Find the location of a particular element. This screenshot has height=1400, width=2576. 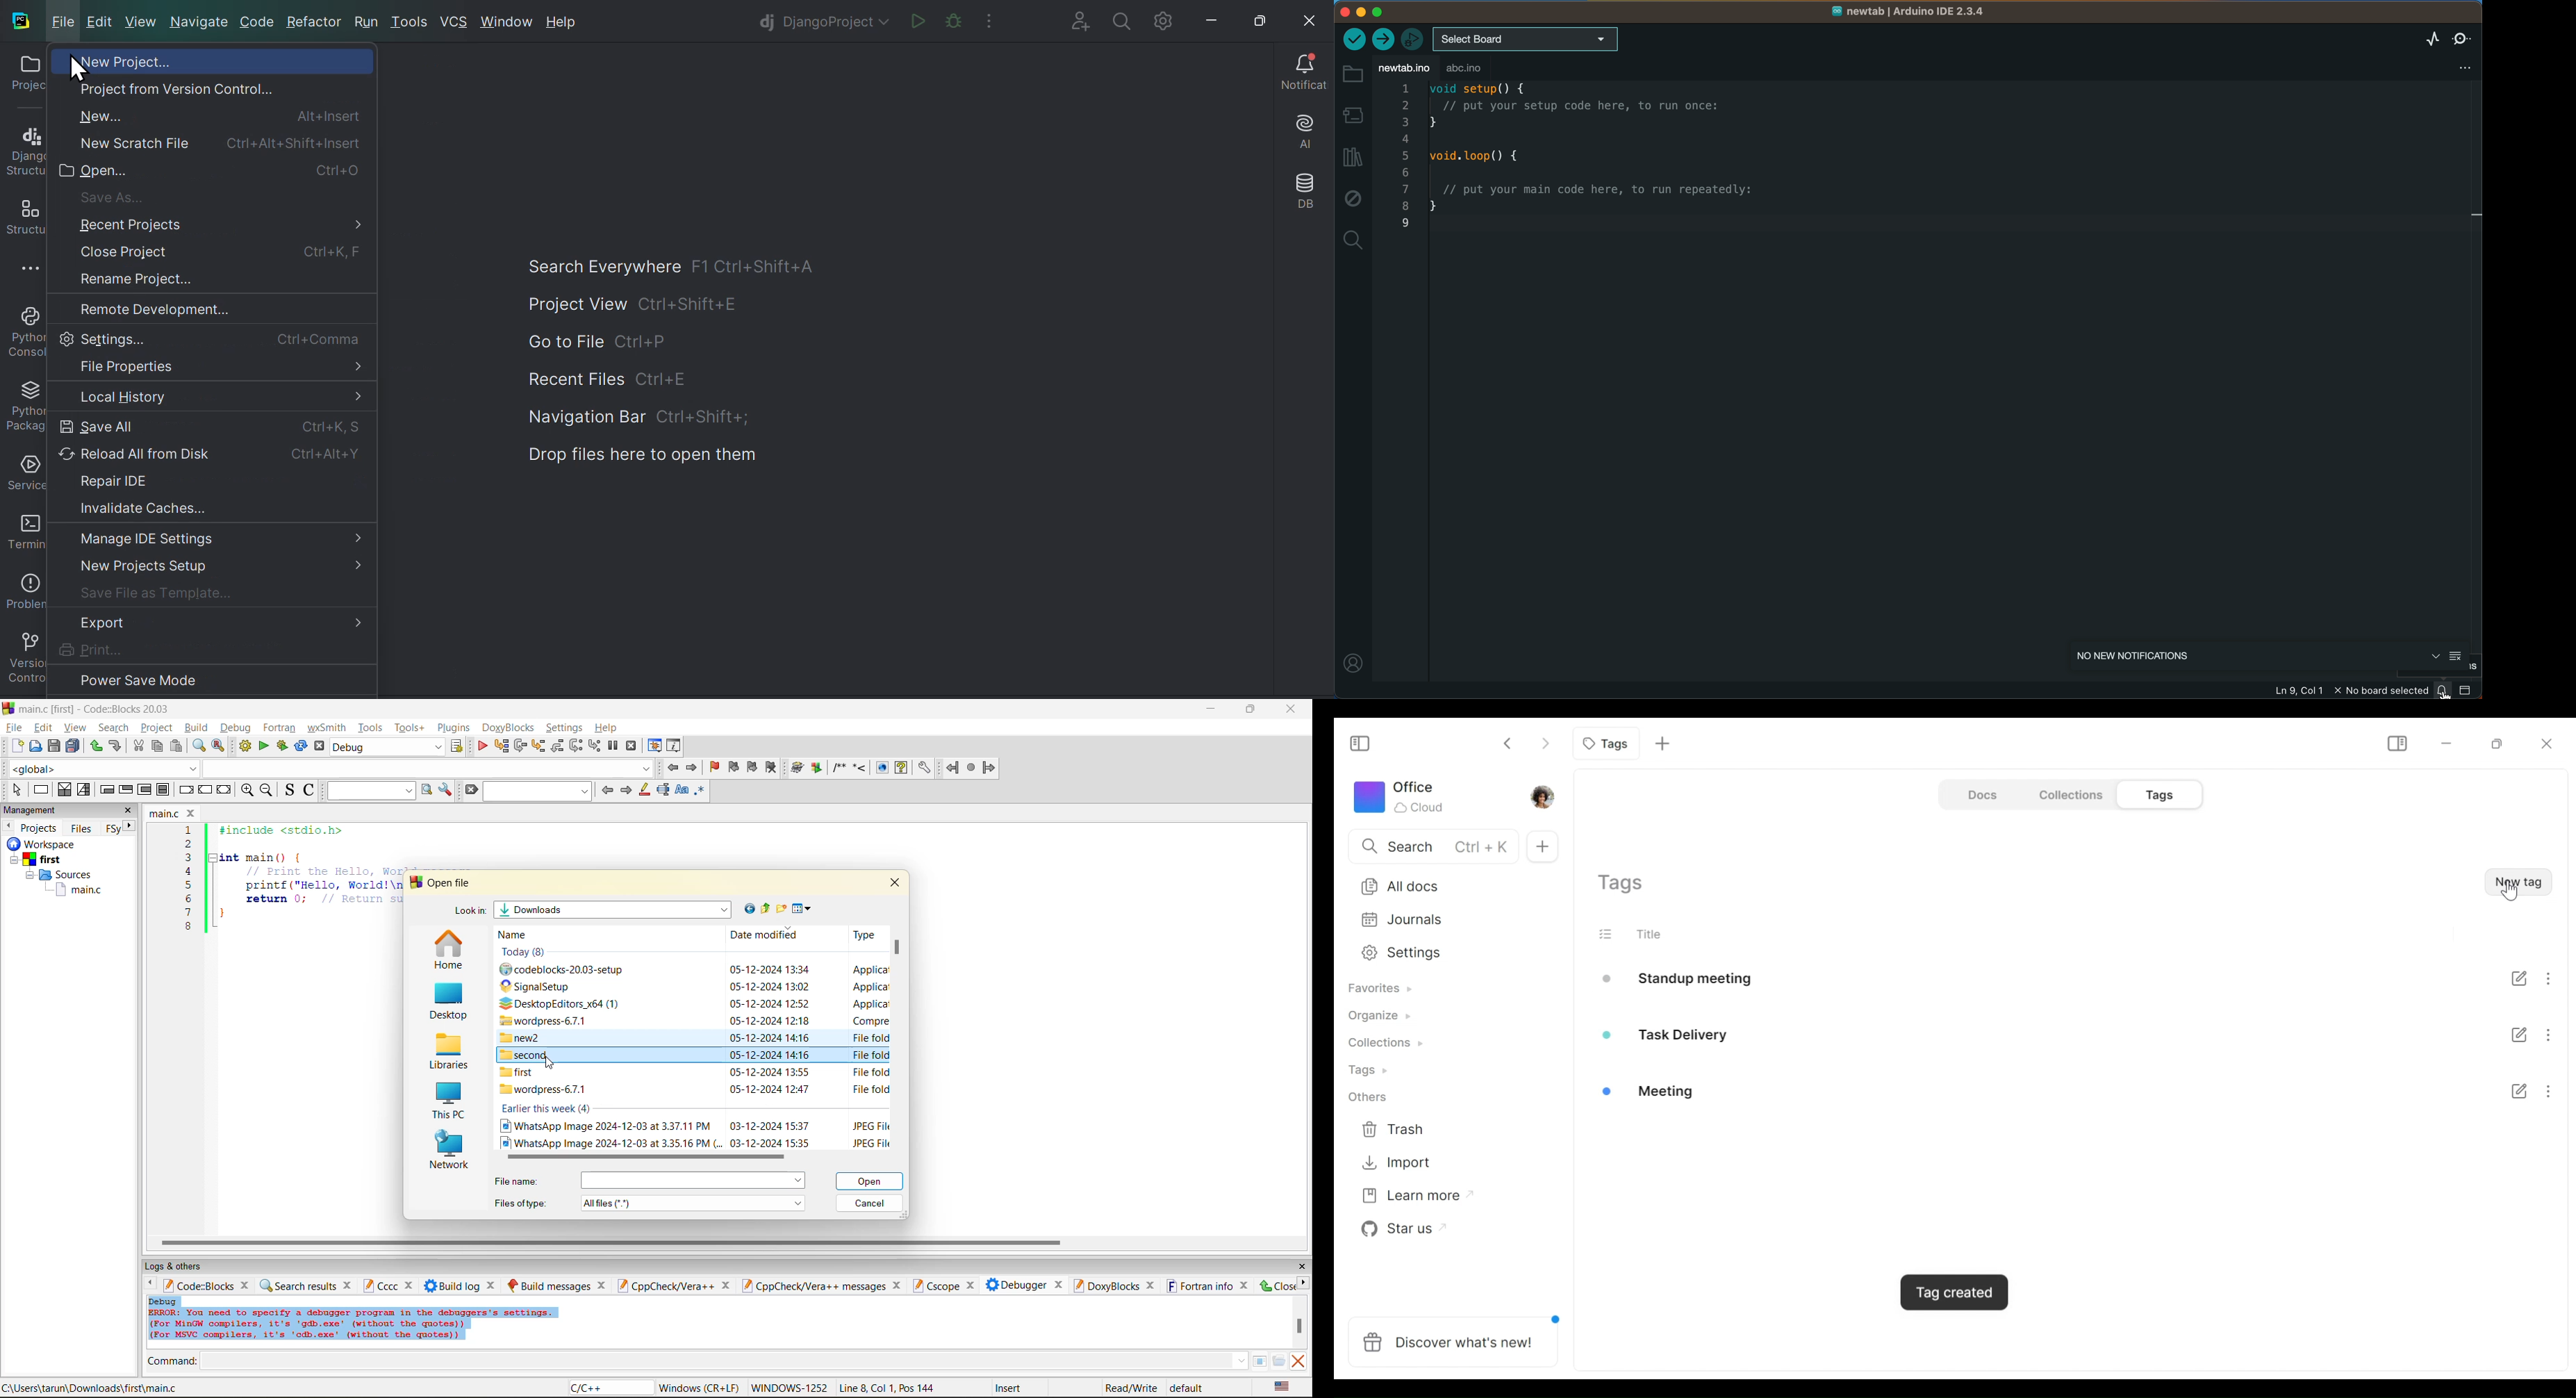

code is located at coordinates (1610, 167).